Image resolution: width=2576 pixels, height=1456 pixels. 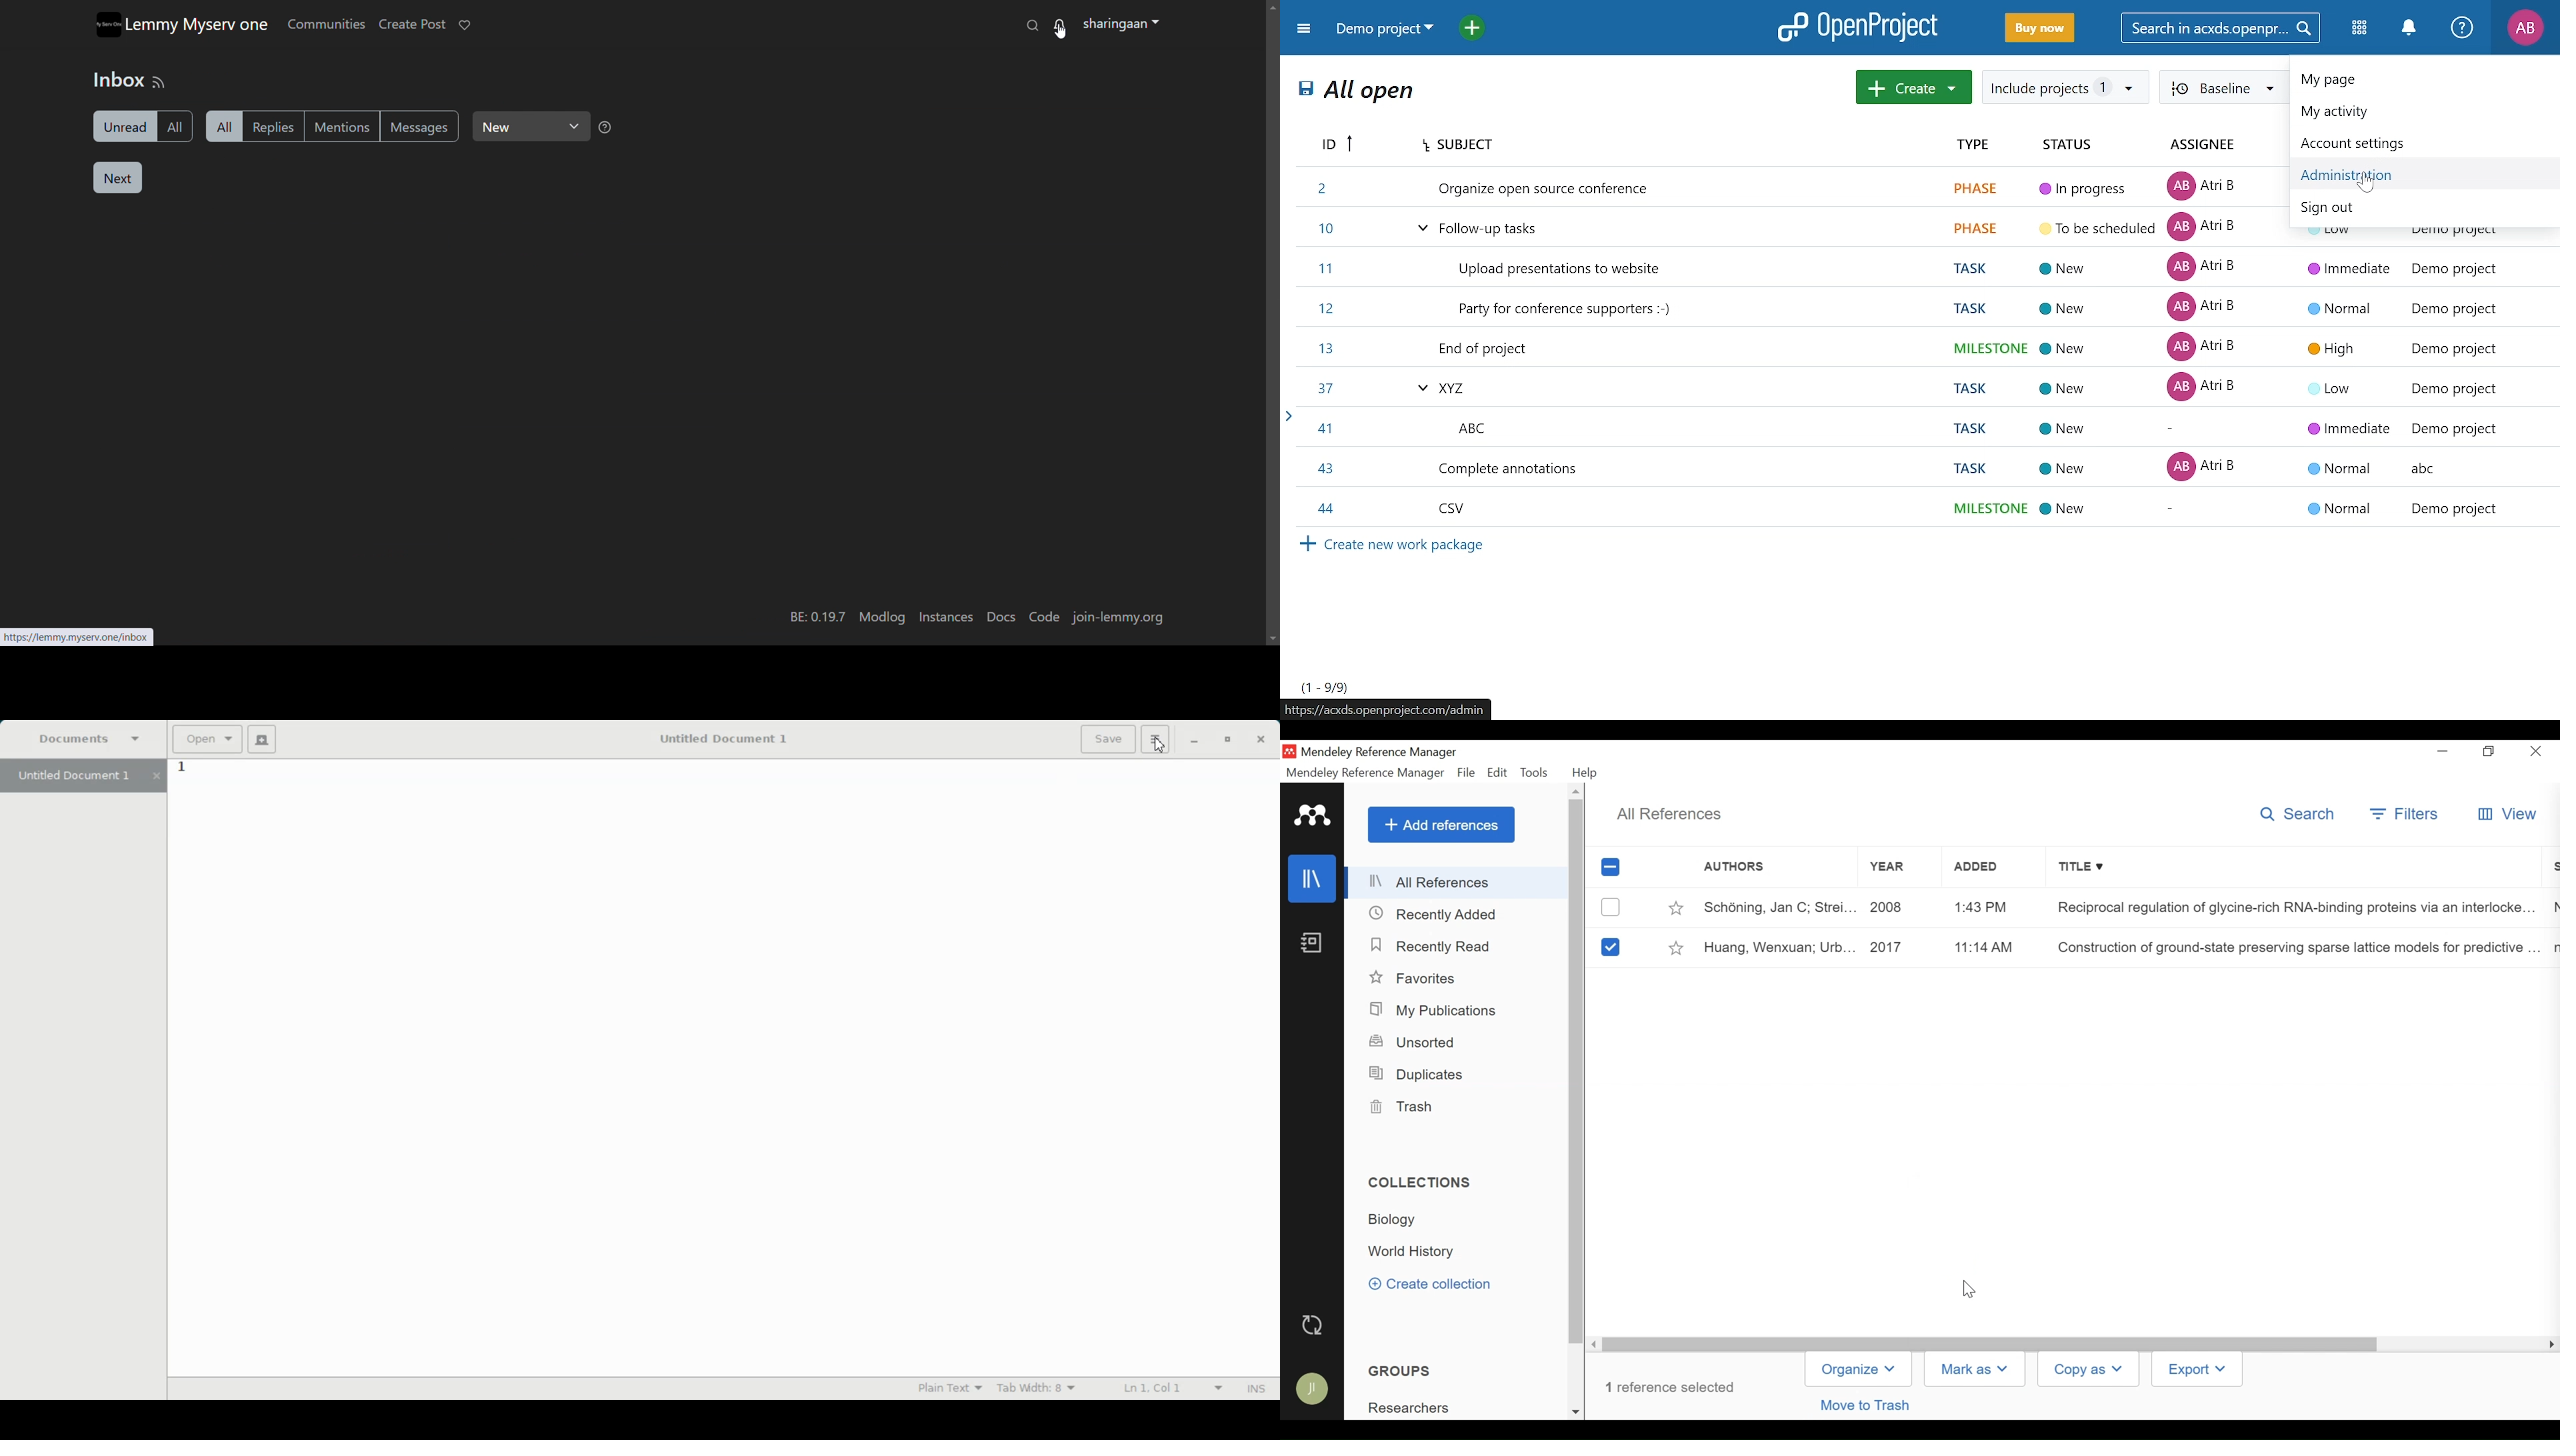 What do you see at coordinates (1411, 1408) in the screenshot?
I see `Researchers` at bounding box center [1411, 1408].